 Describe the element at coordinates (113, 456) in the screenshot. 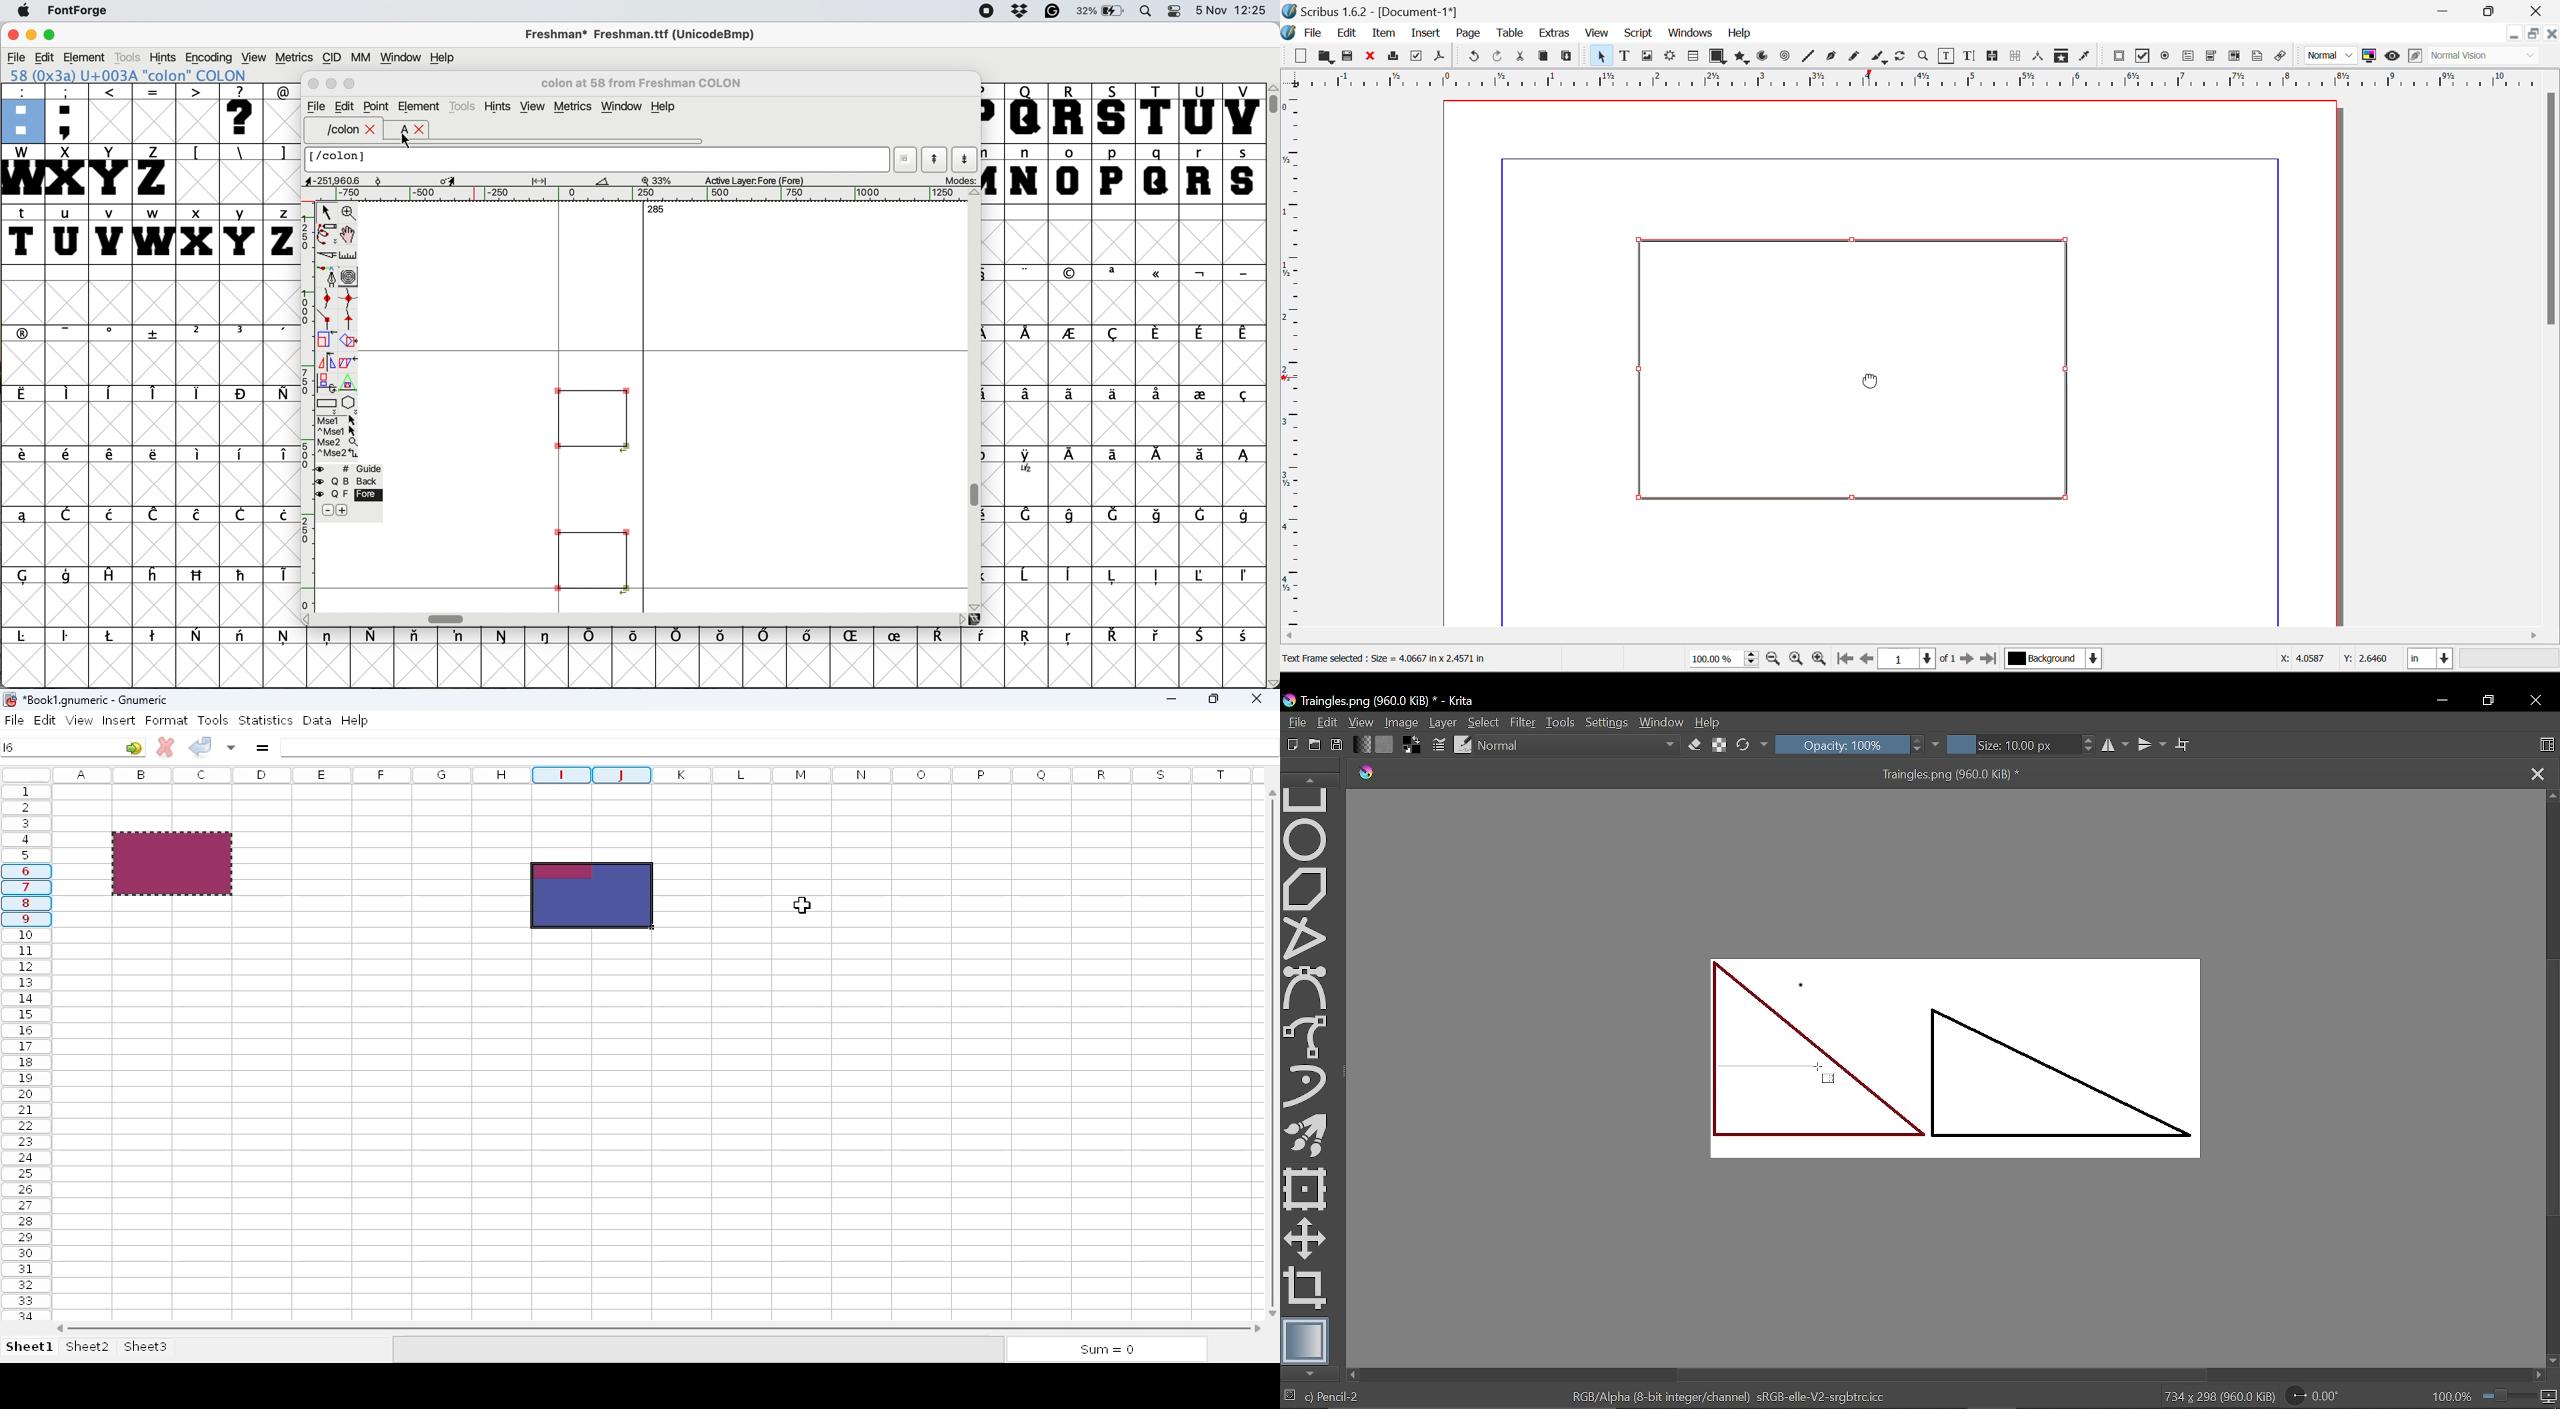

I see `symbol` at that location.